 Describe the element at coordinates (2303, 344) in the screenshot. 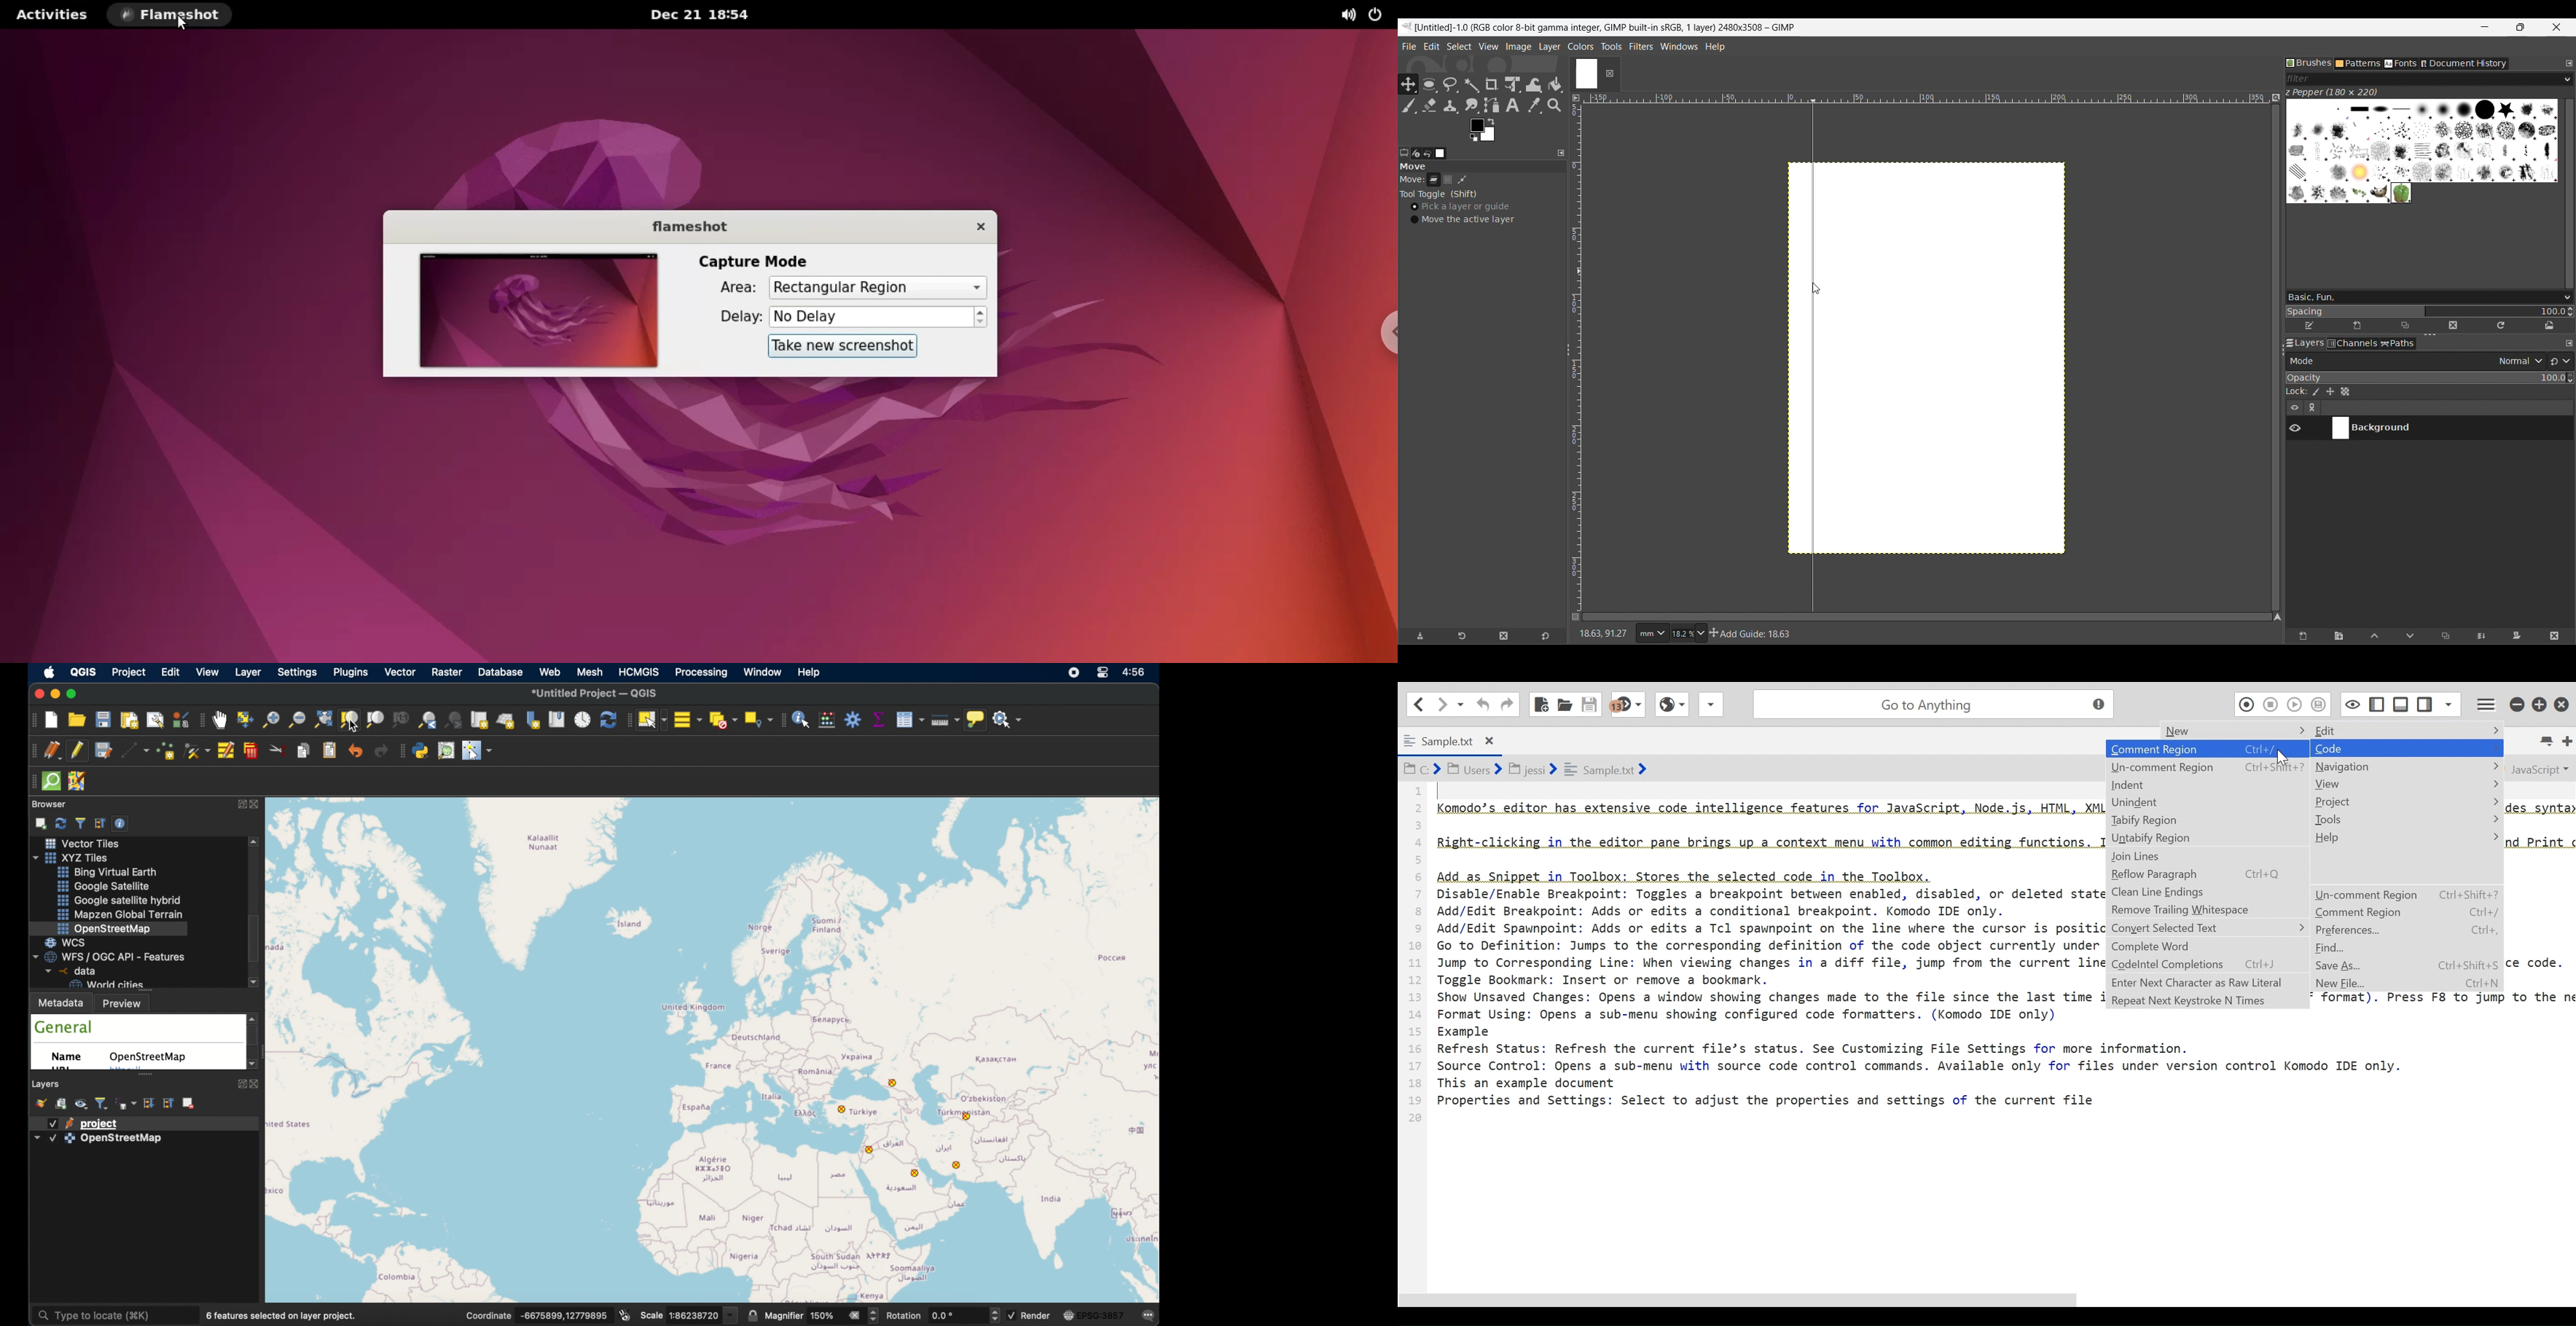

I see `Layers tab, current selection` at that location.